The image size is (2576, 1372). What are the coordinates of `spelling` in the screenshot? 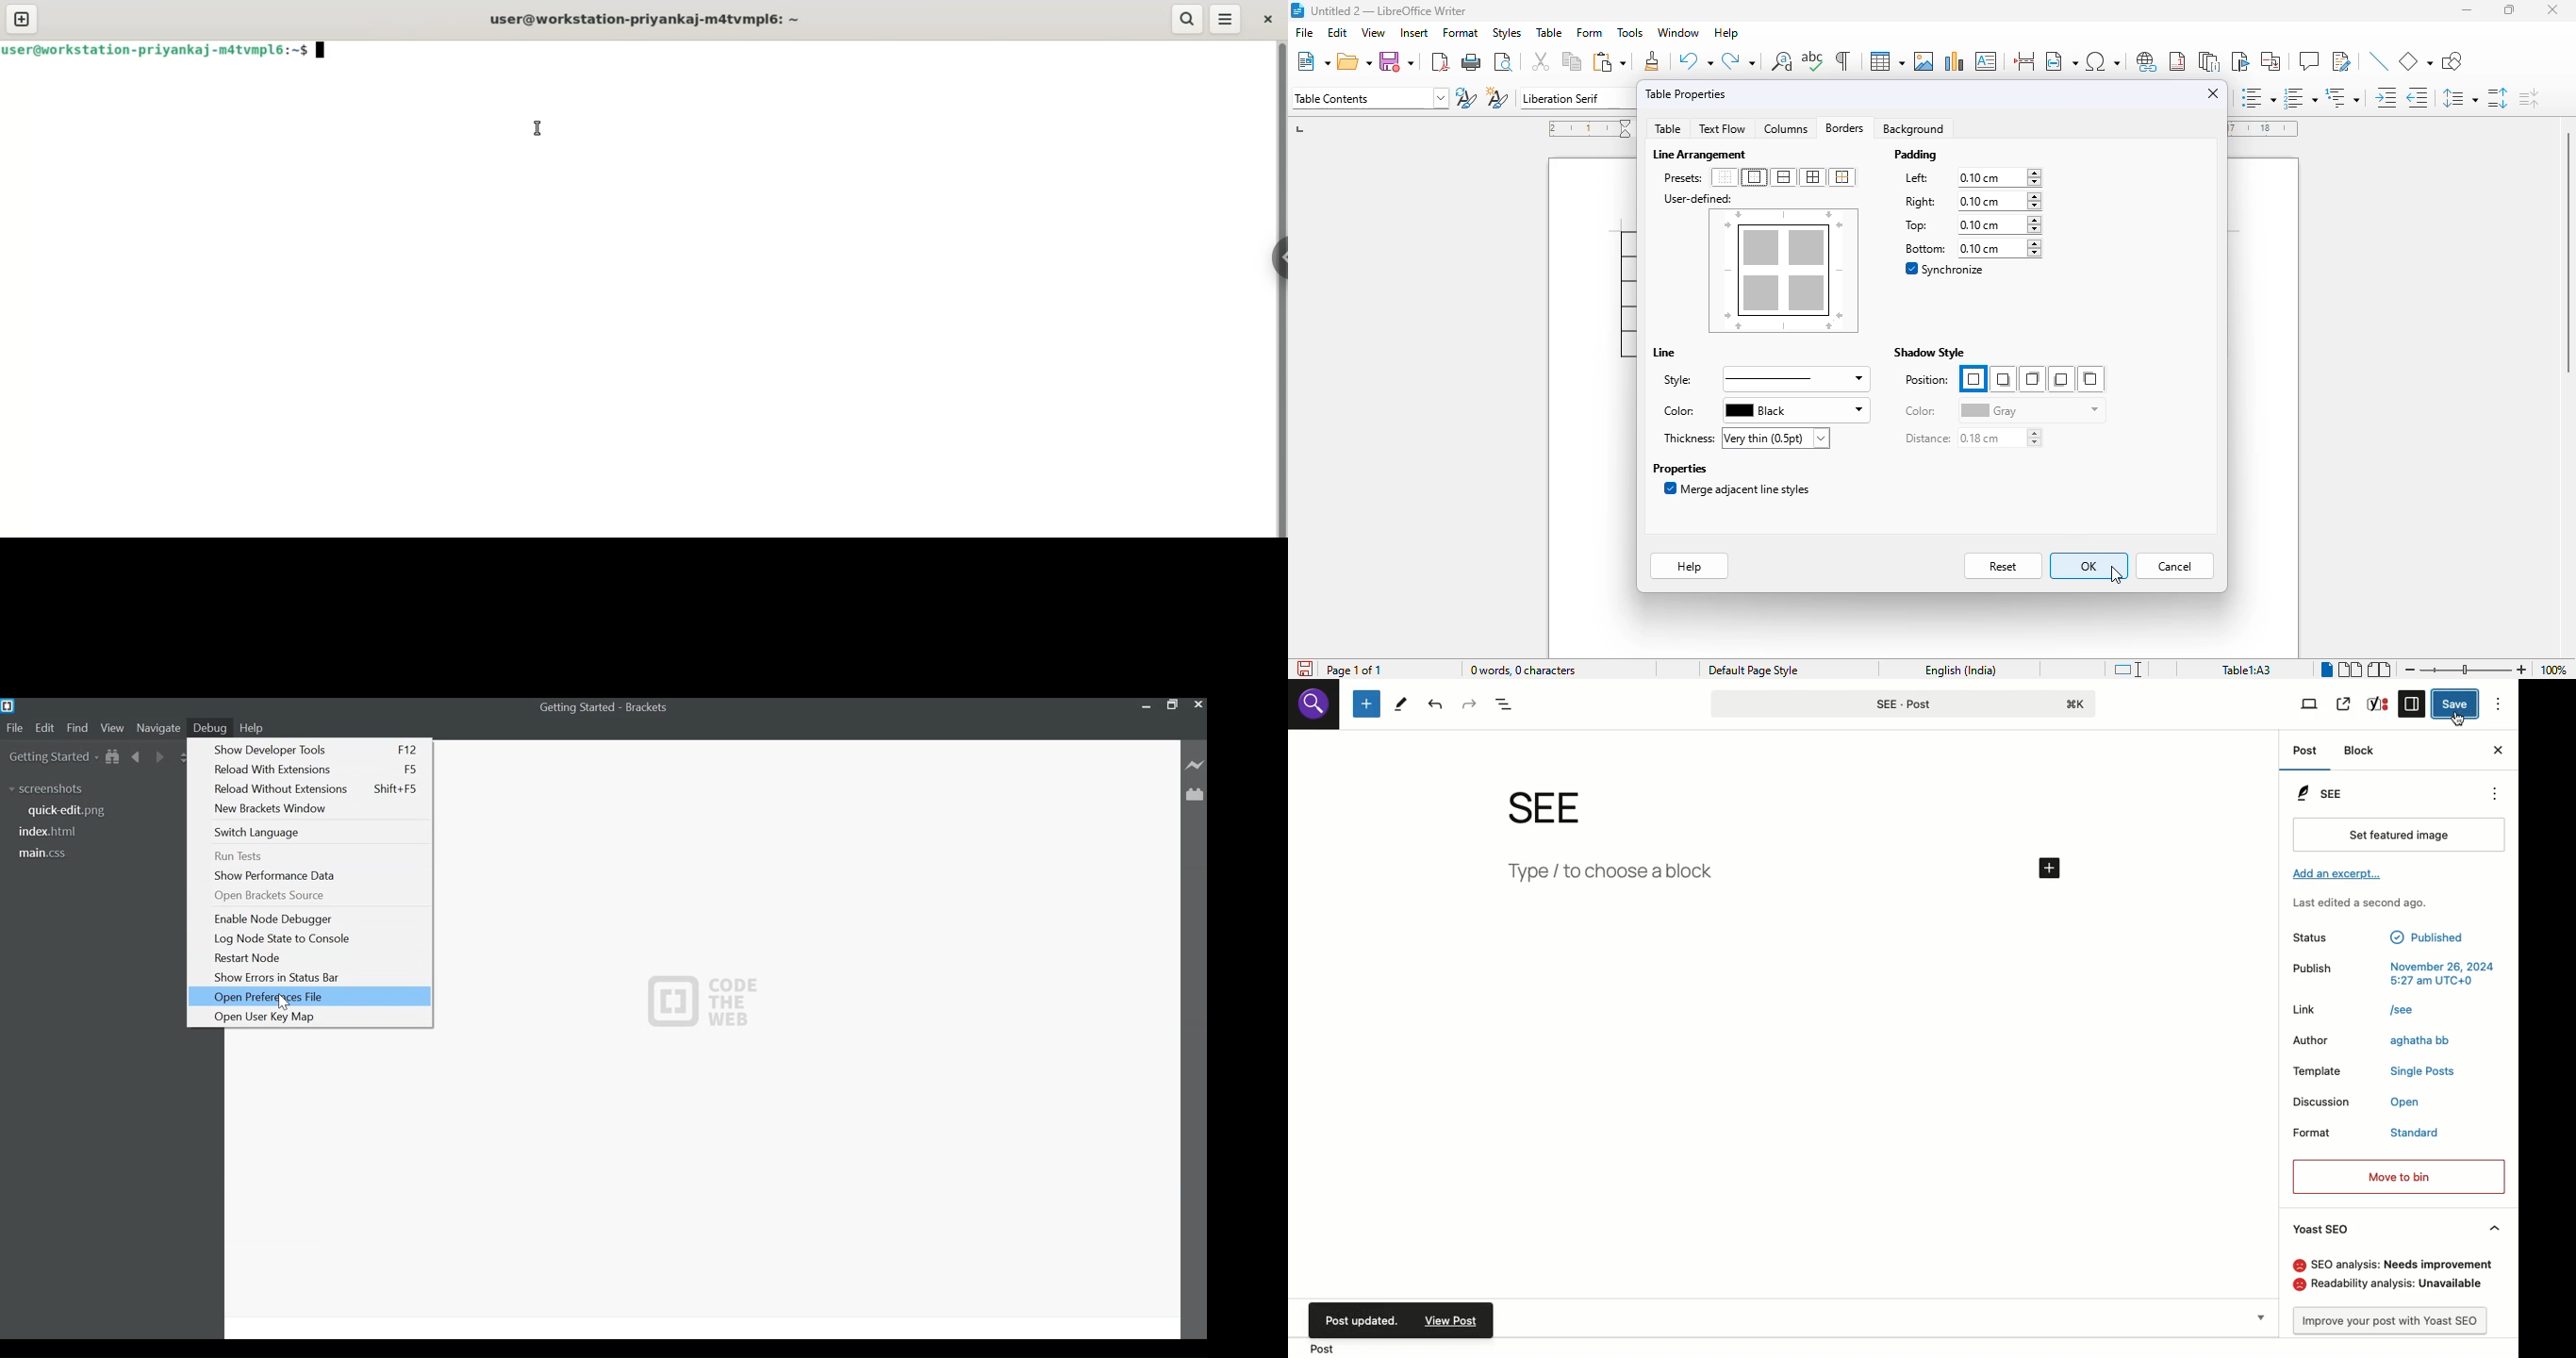 It's located at (1814, 61).